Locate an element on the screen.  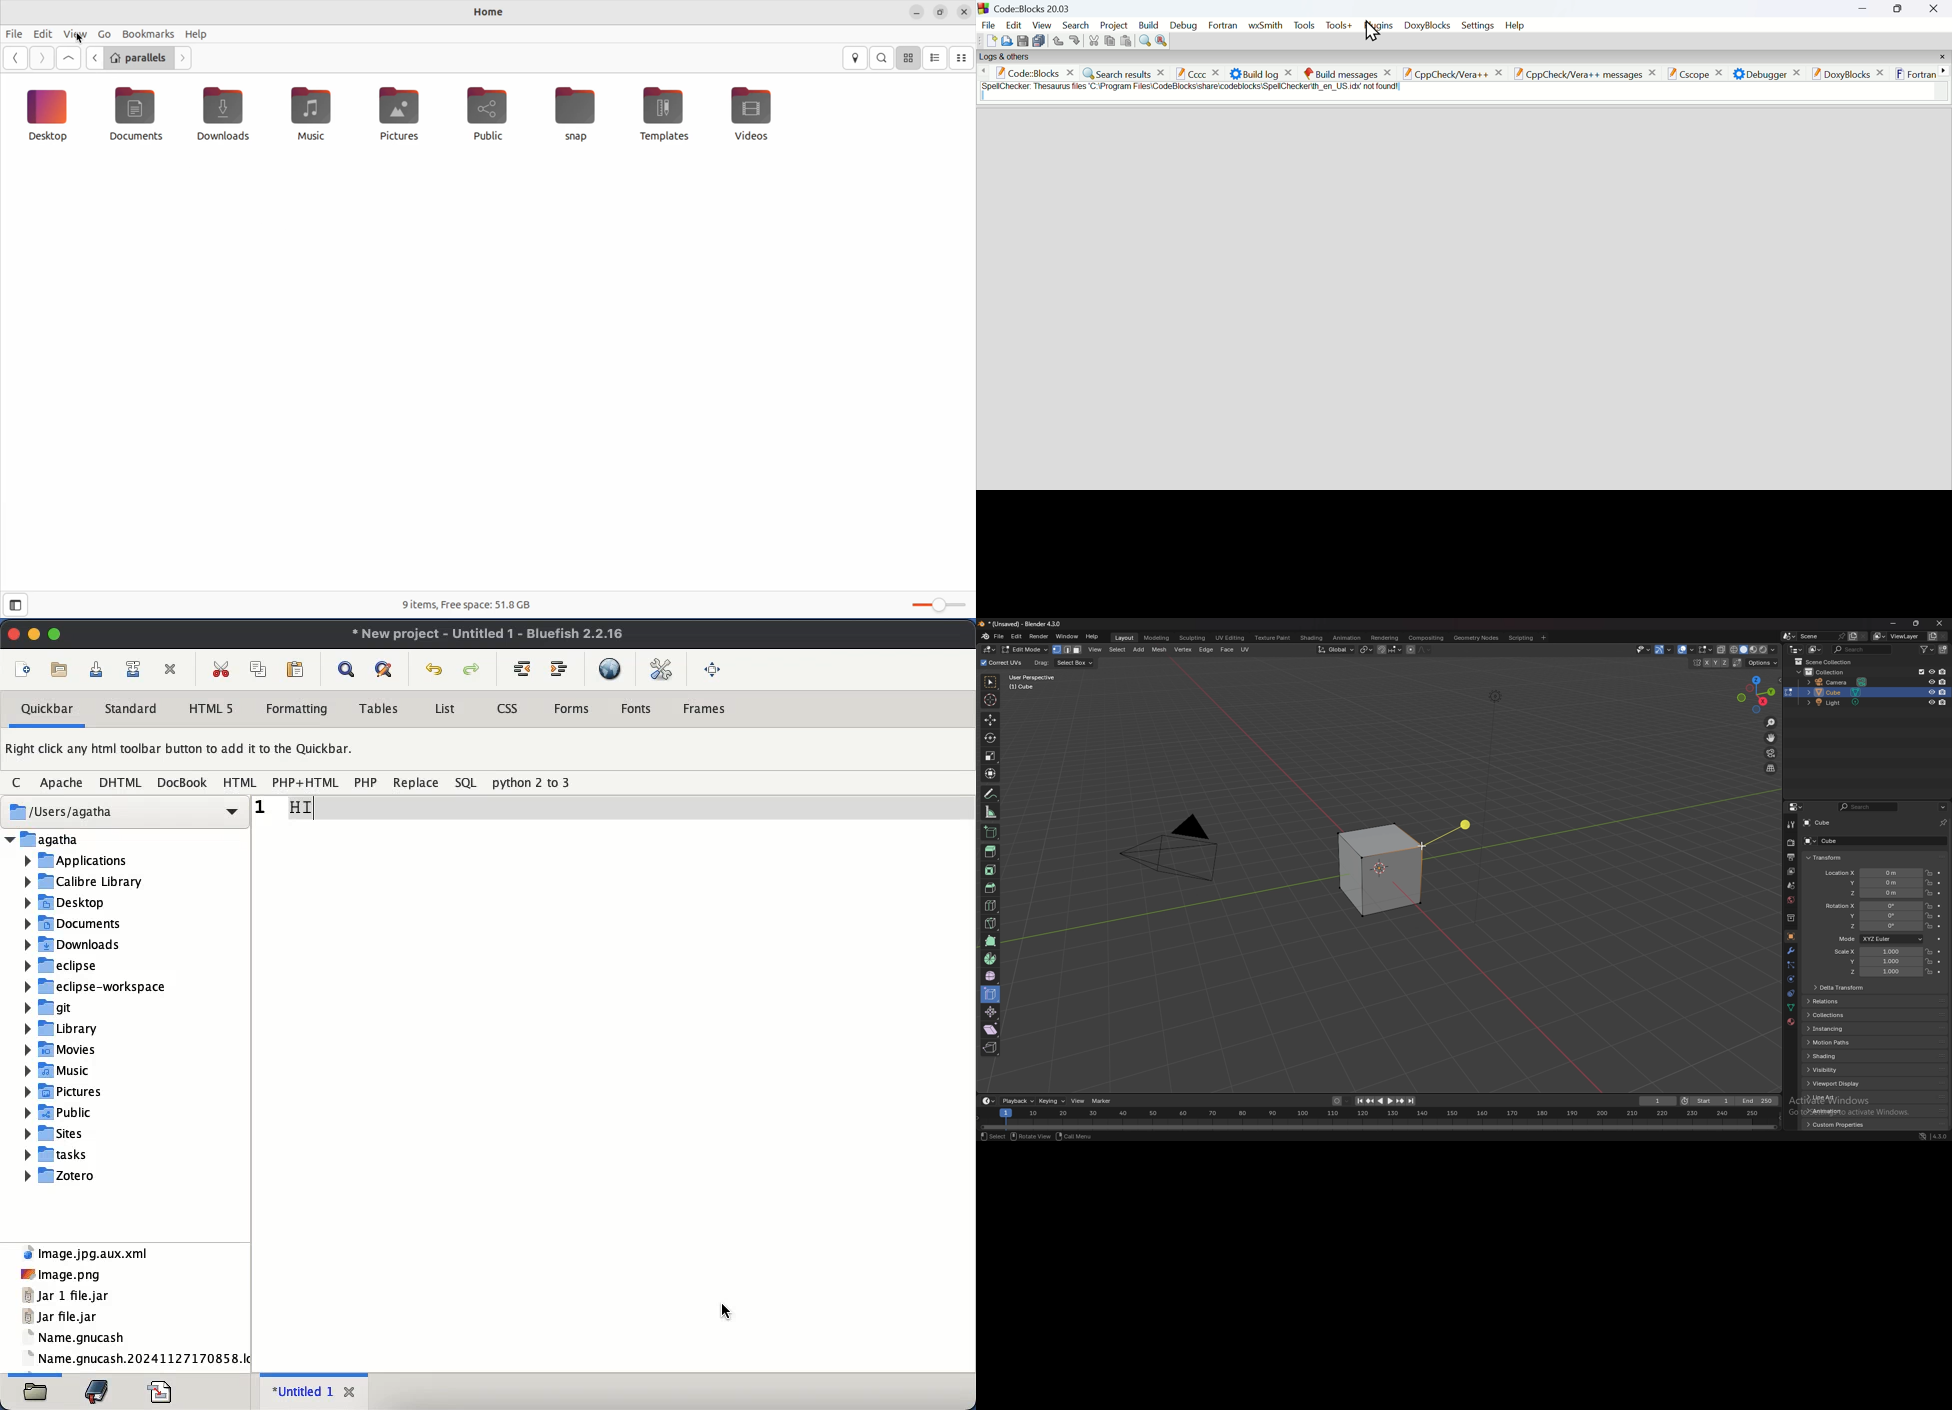
tasks is located at coordinates (54, 1154).